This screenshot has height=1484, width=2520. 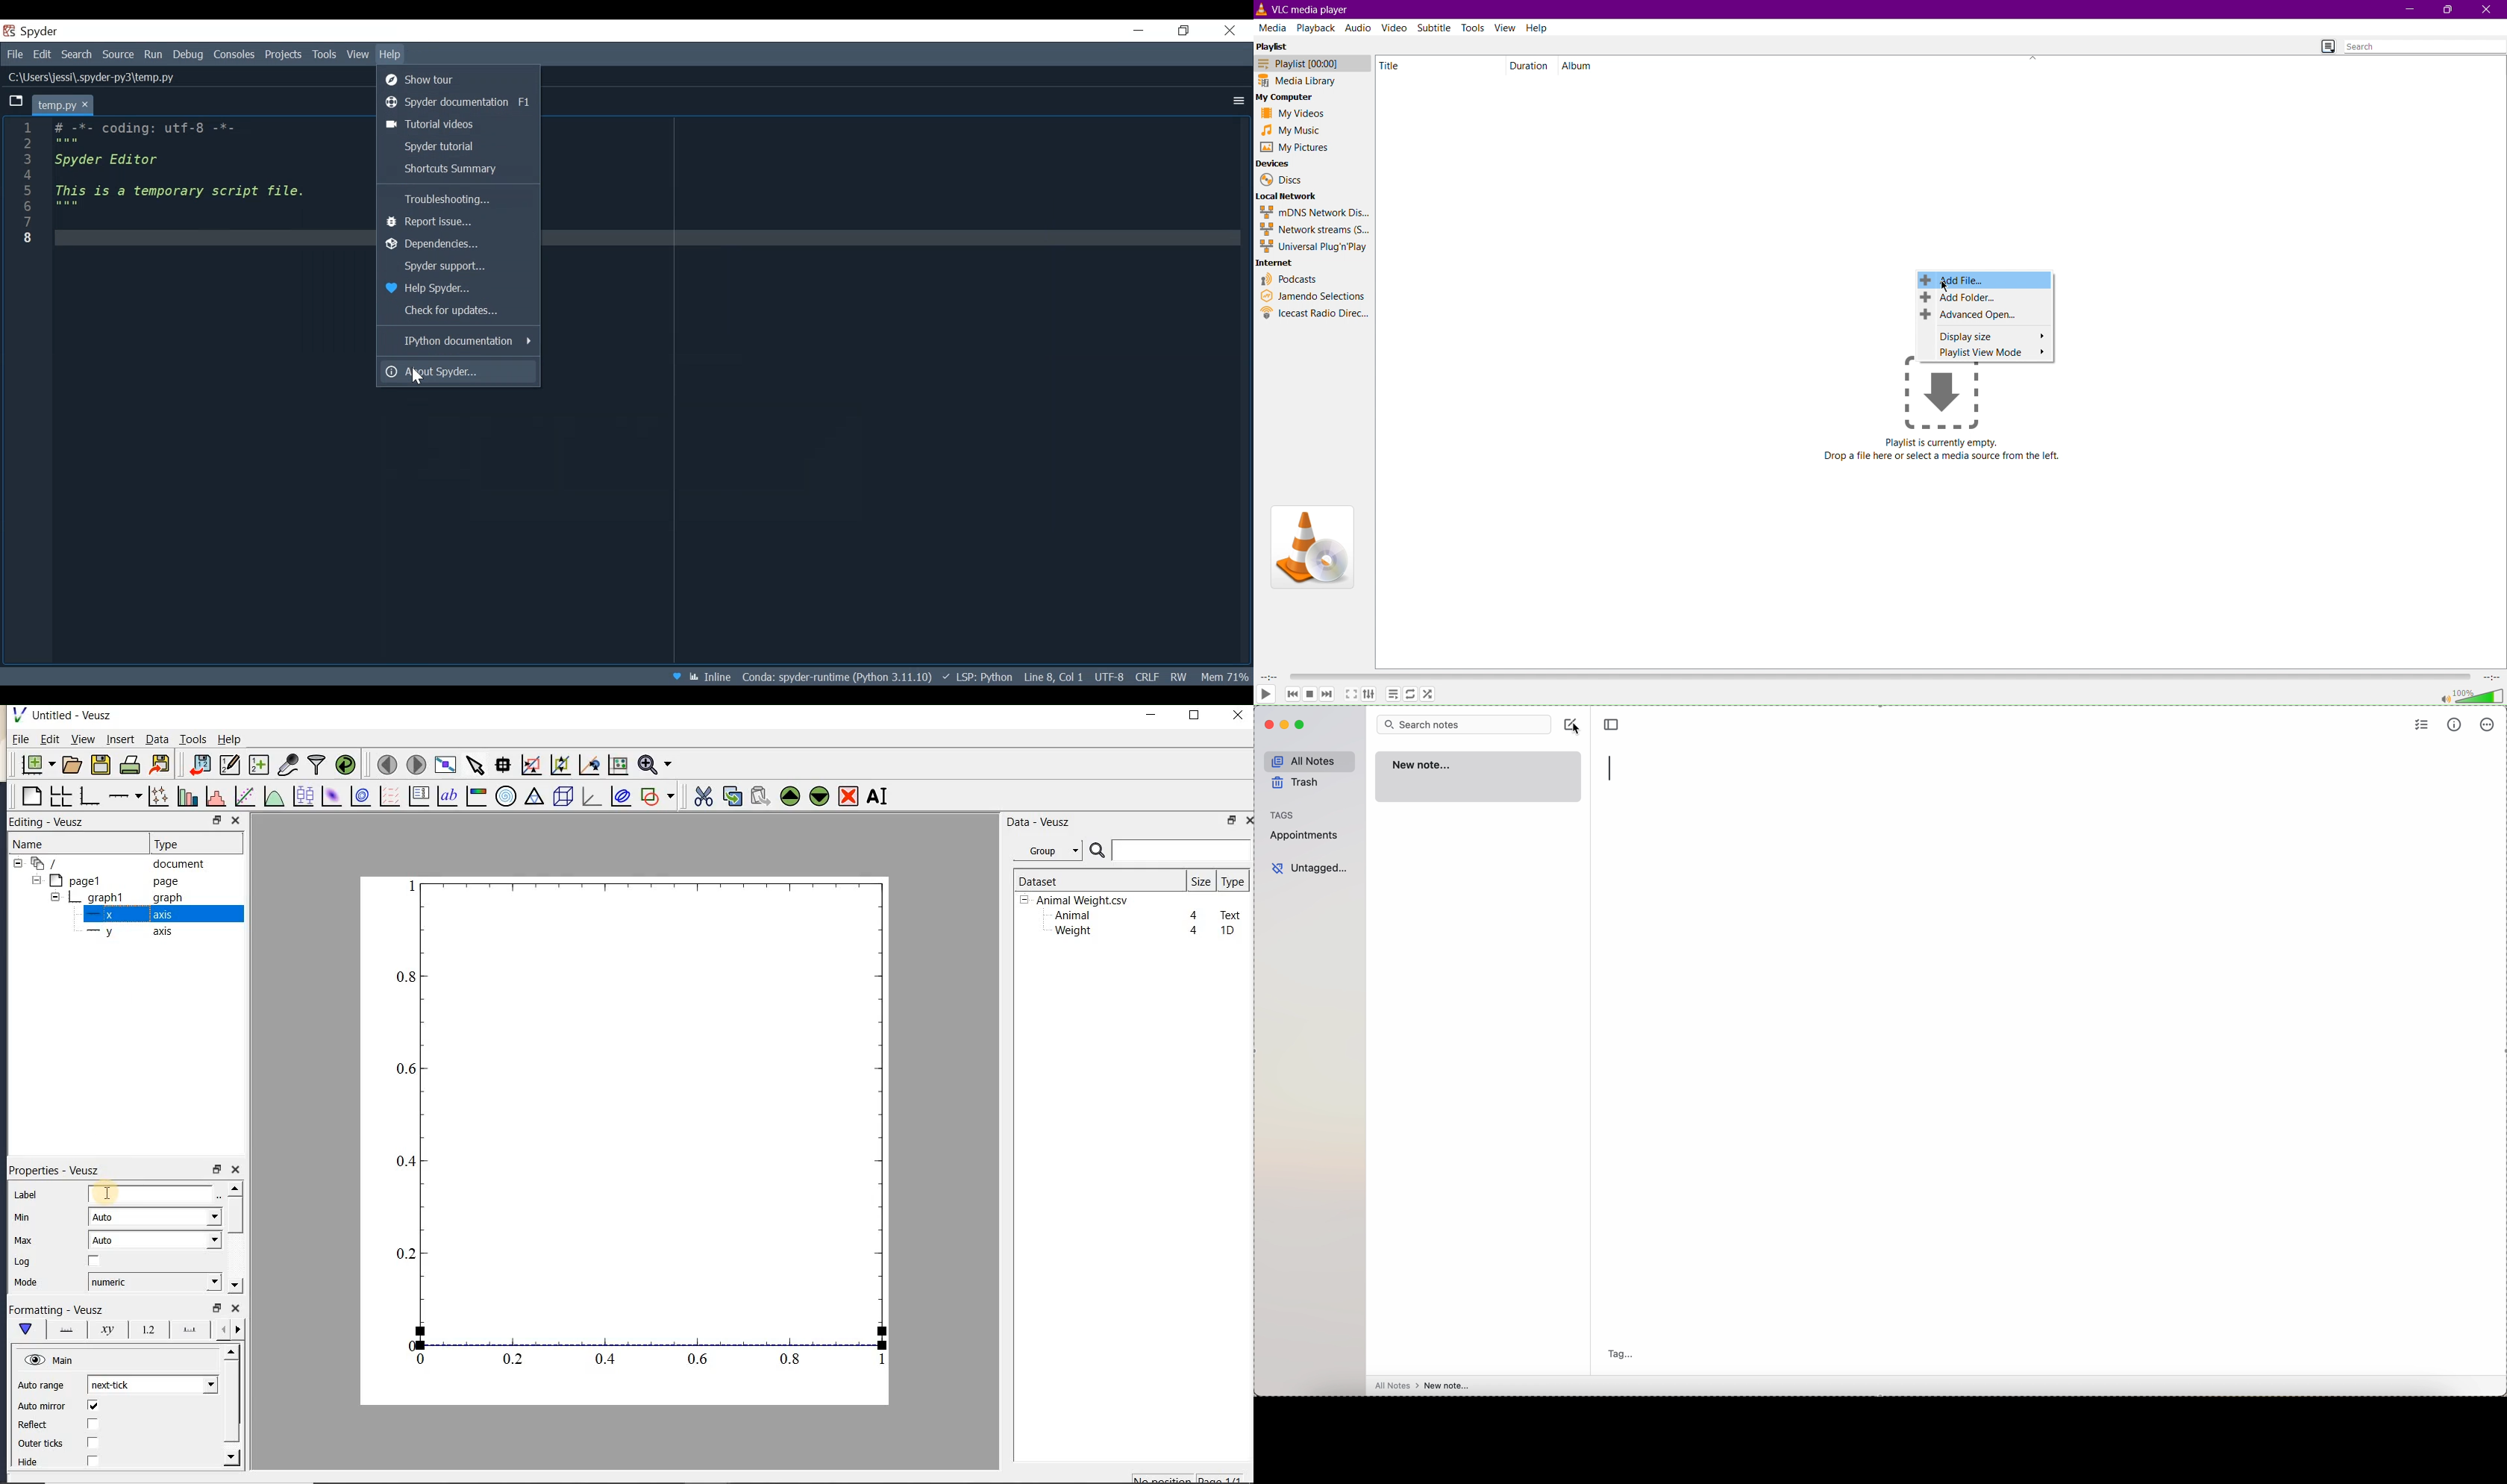 I want to click on graph1, so click(x=110, y=899).